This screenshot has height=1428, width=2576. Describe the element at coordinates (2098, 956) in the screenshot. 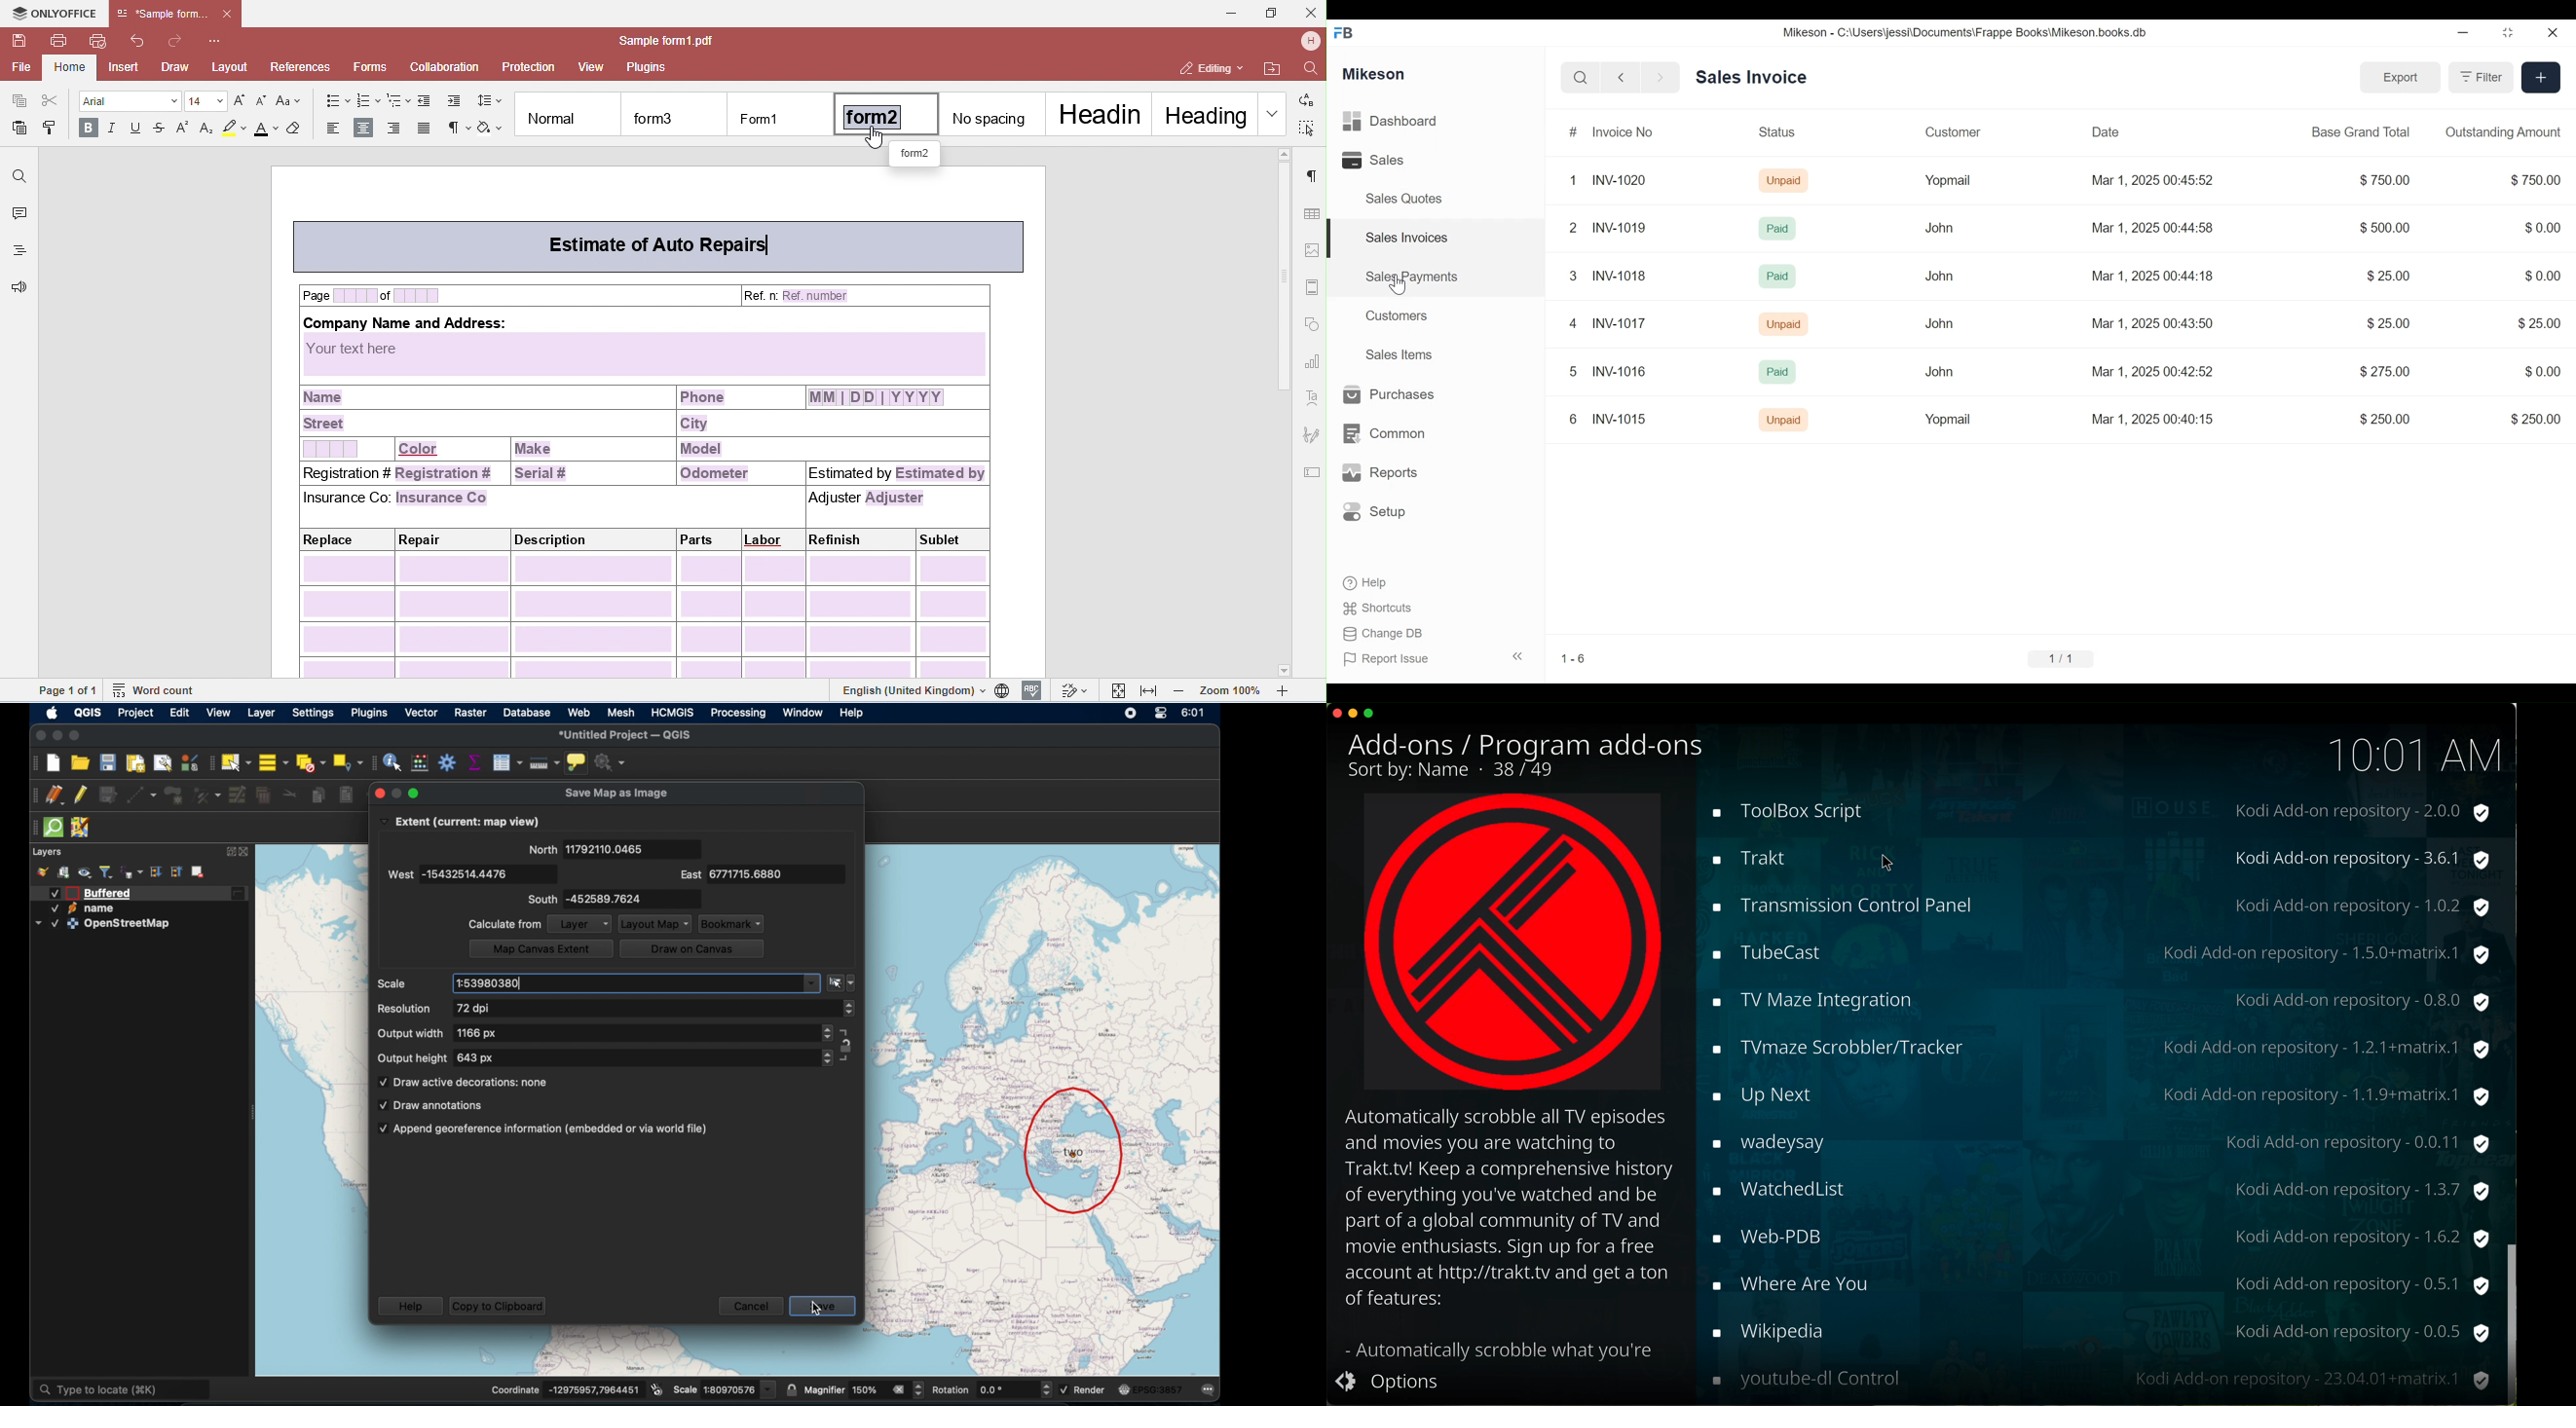

I see `tubecast` at that location.